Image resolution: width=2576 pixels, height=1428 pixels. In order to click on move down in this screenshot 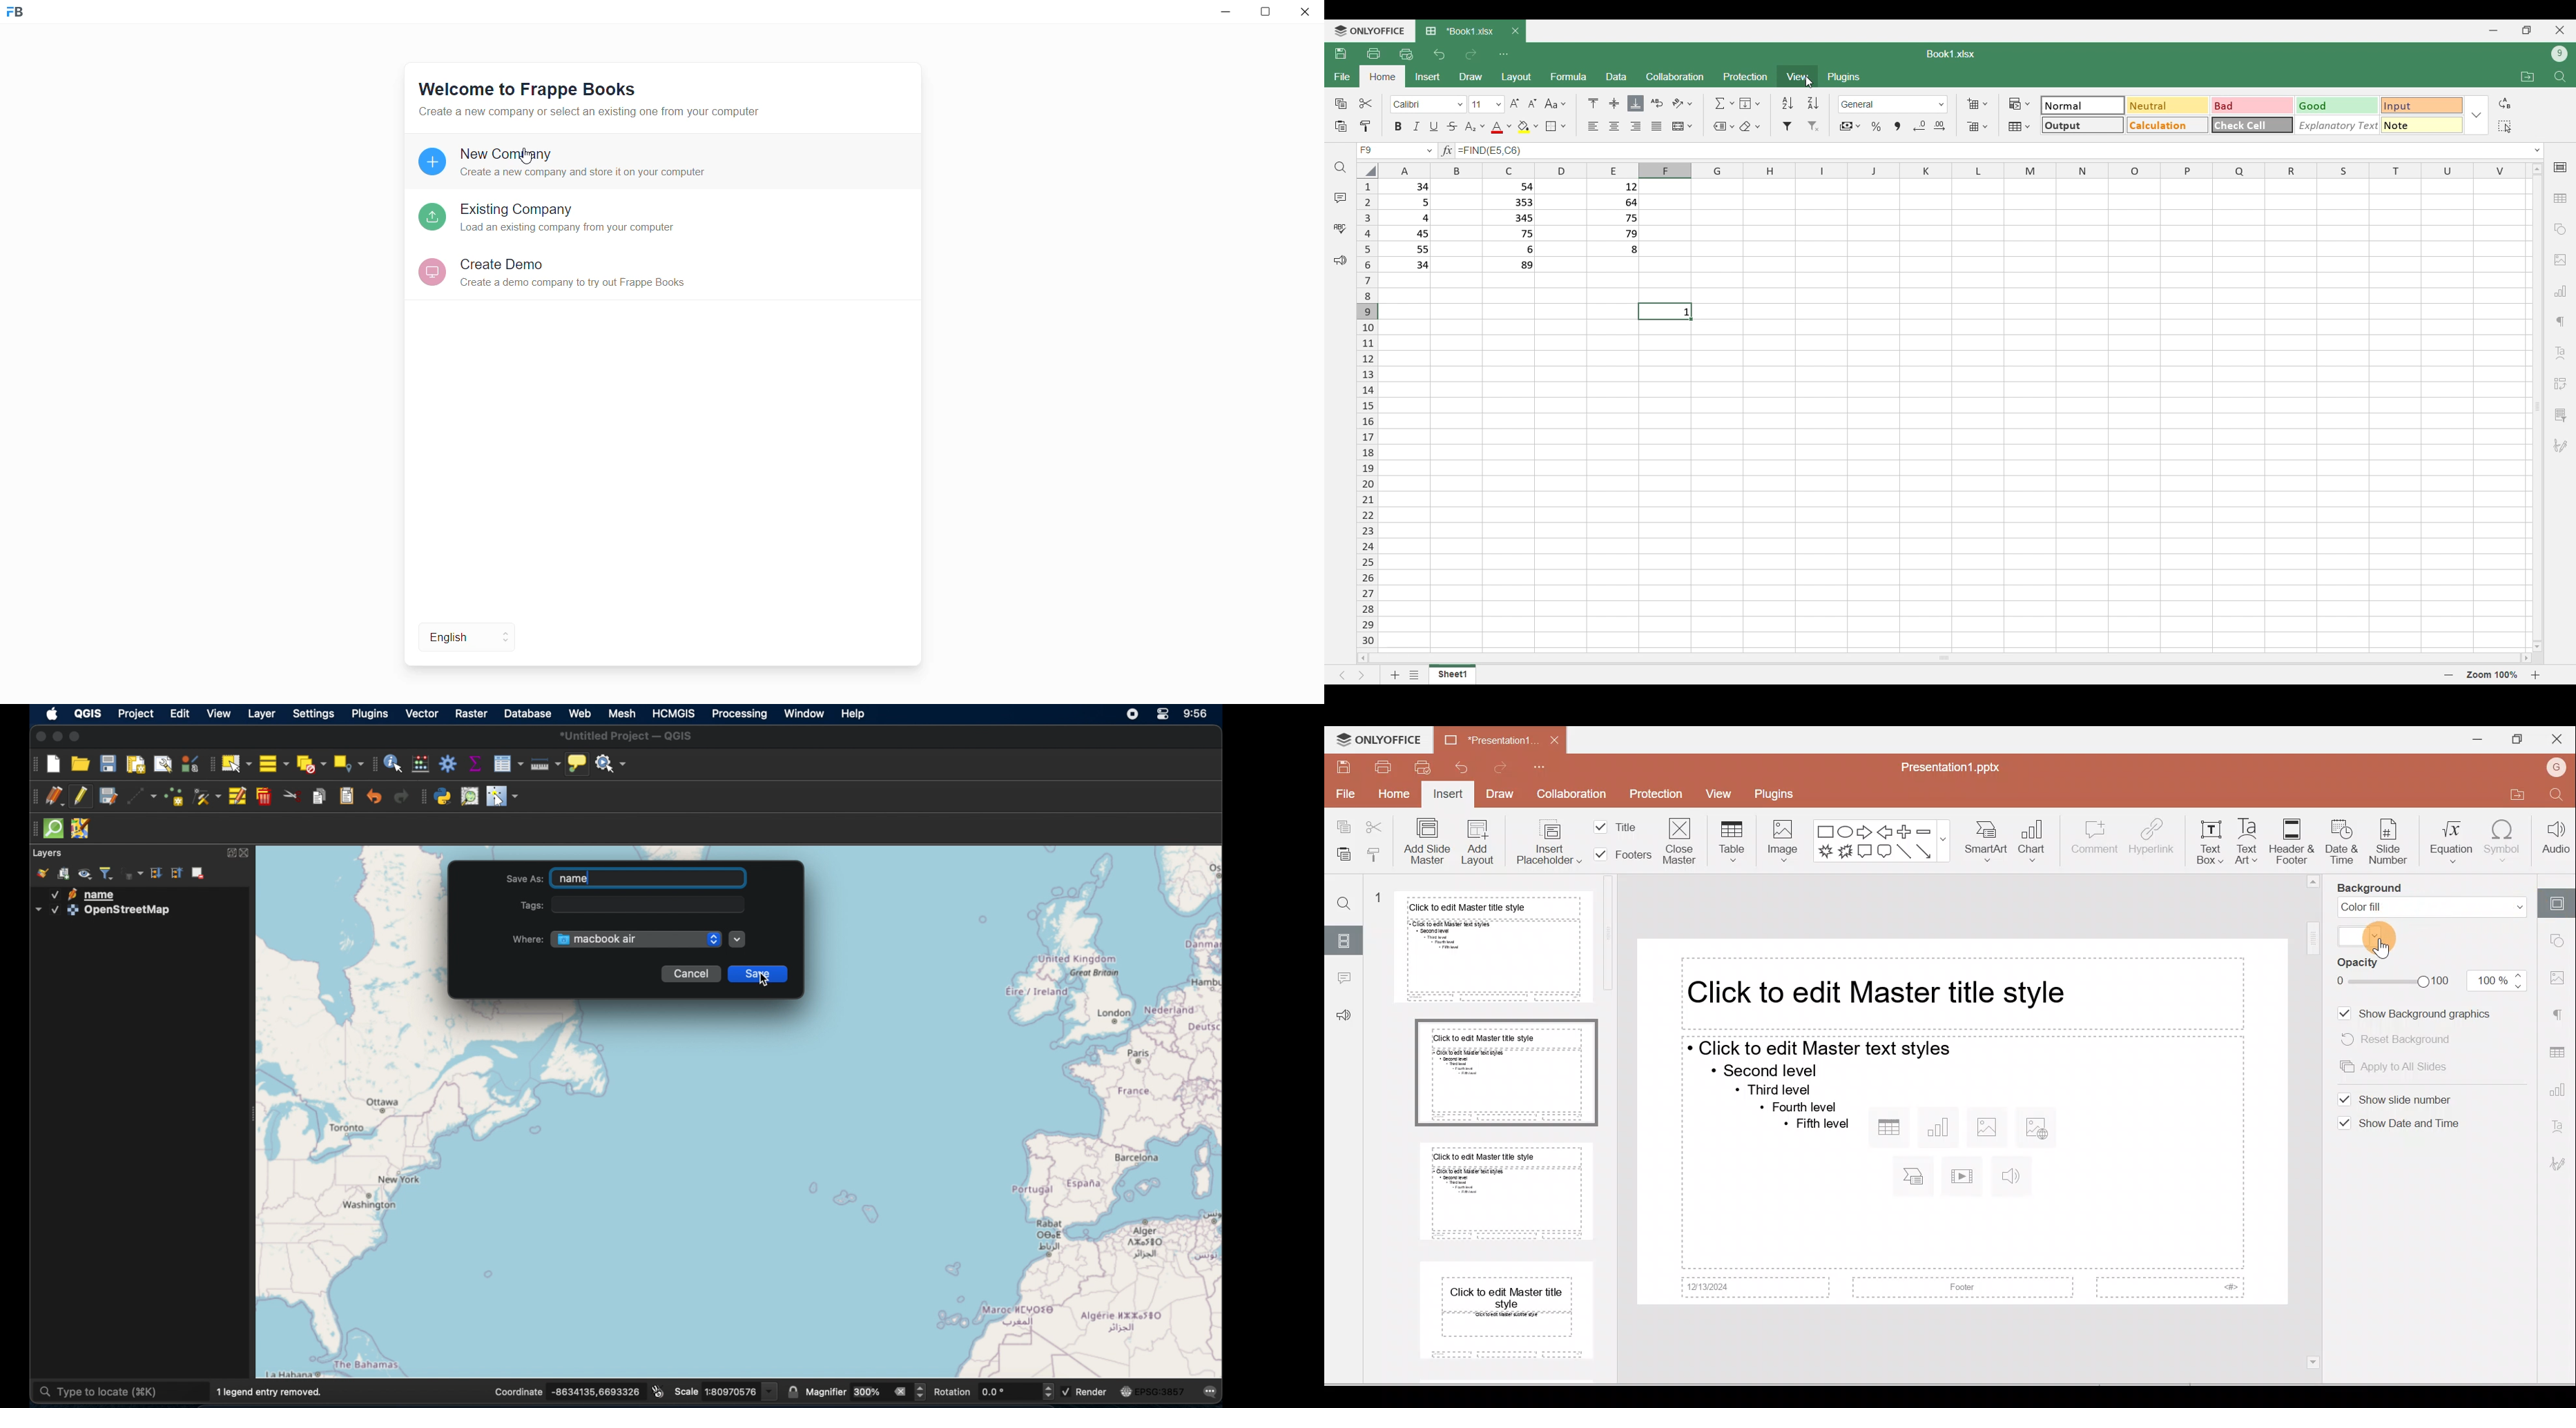, I will do `click(2538, 646)`.